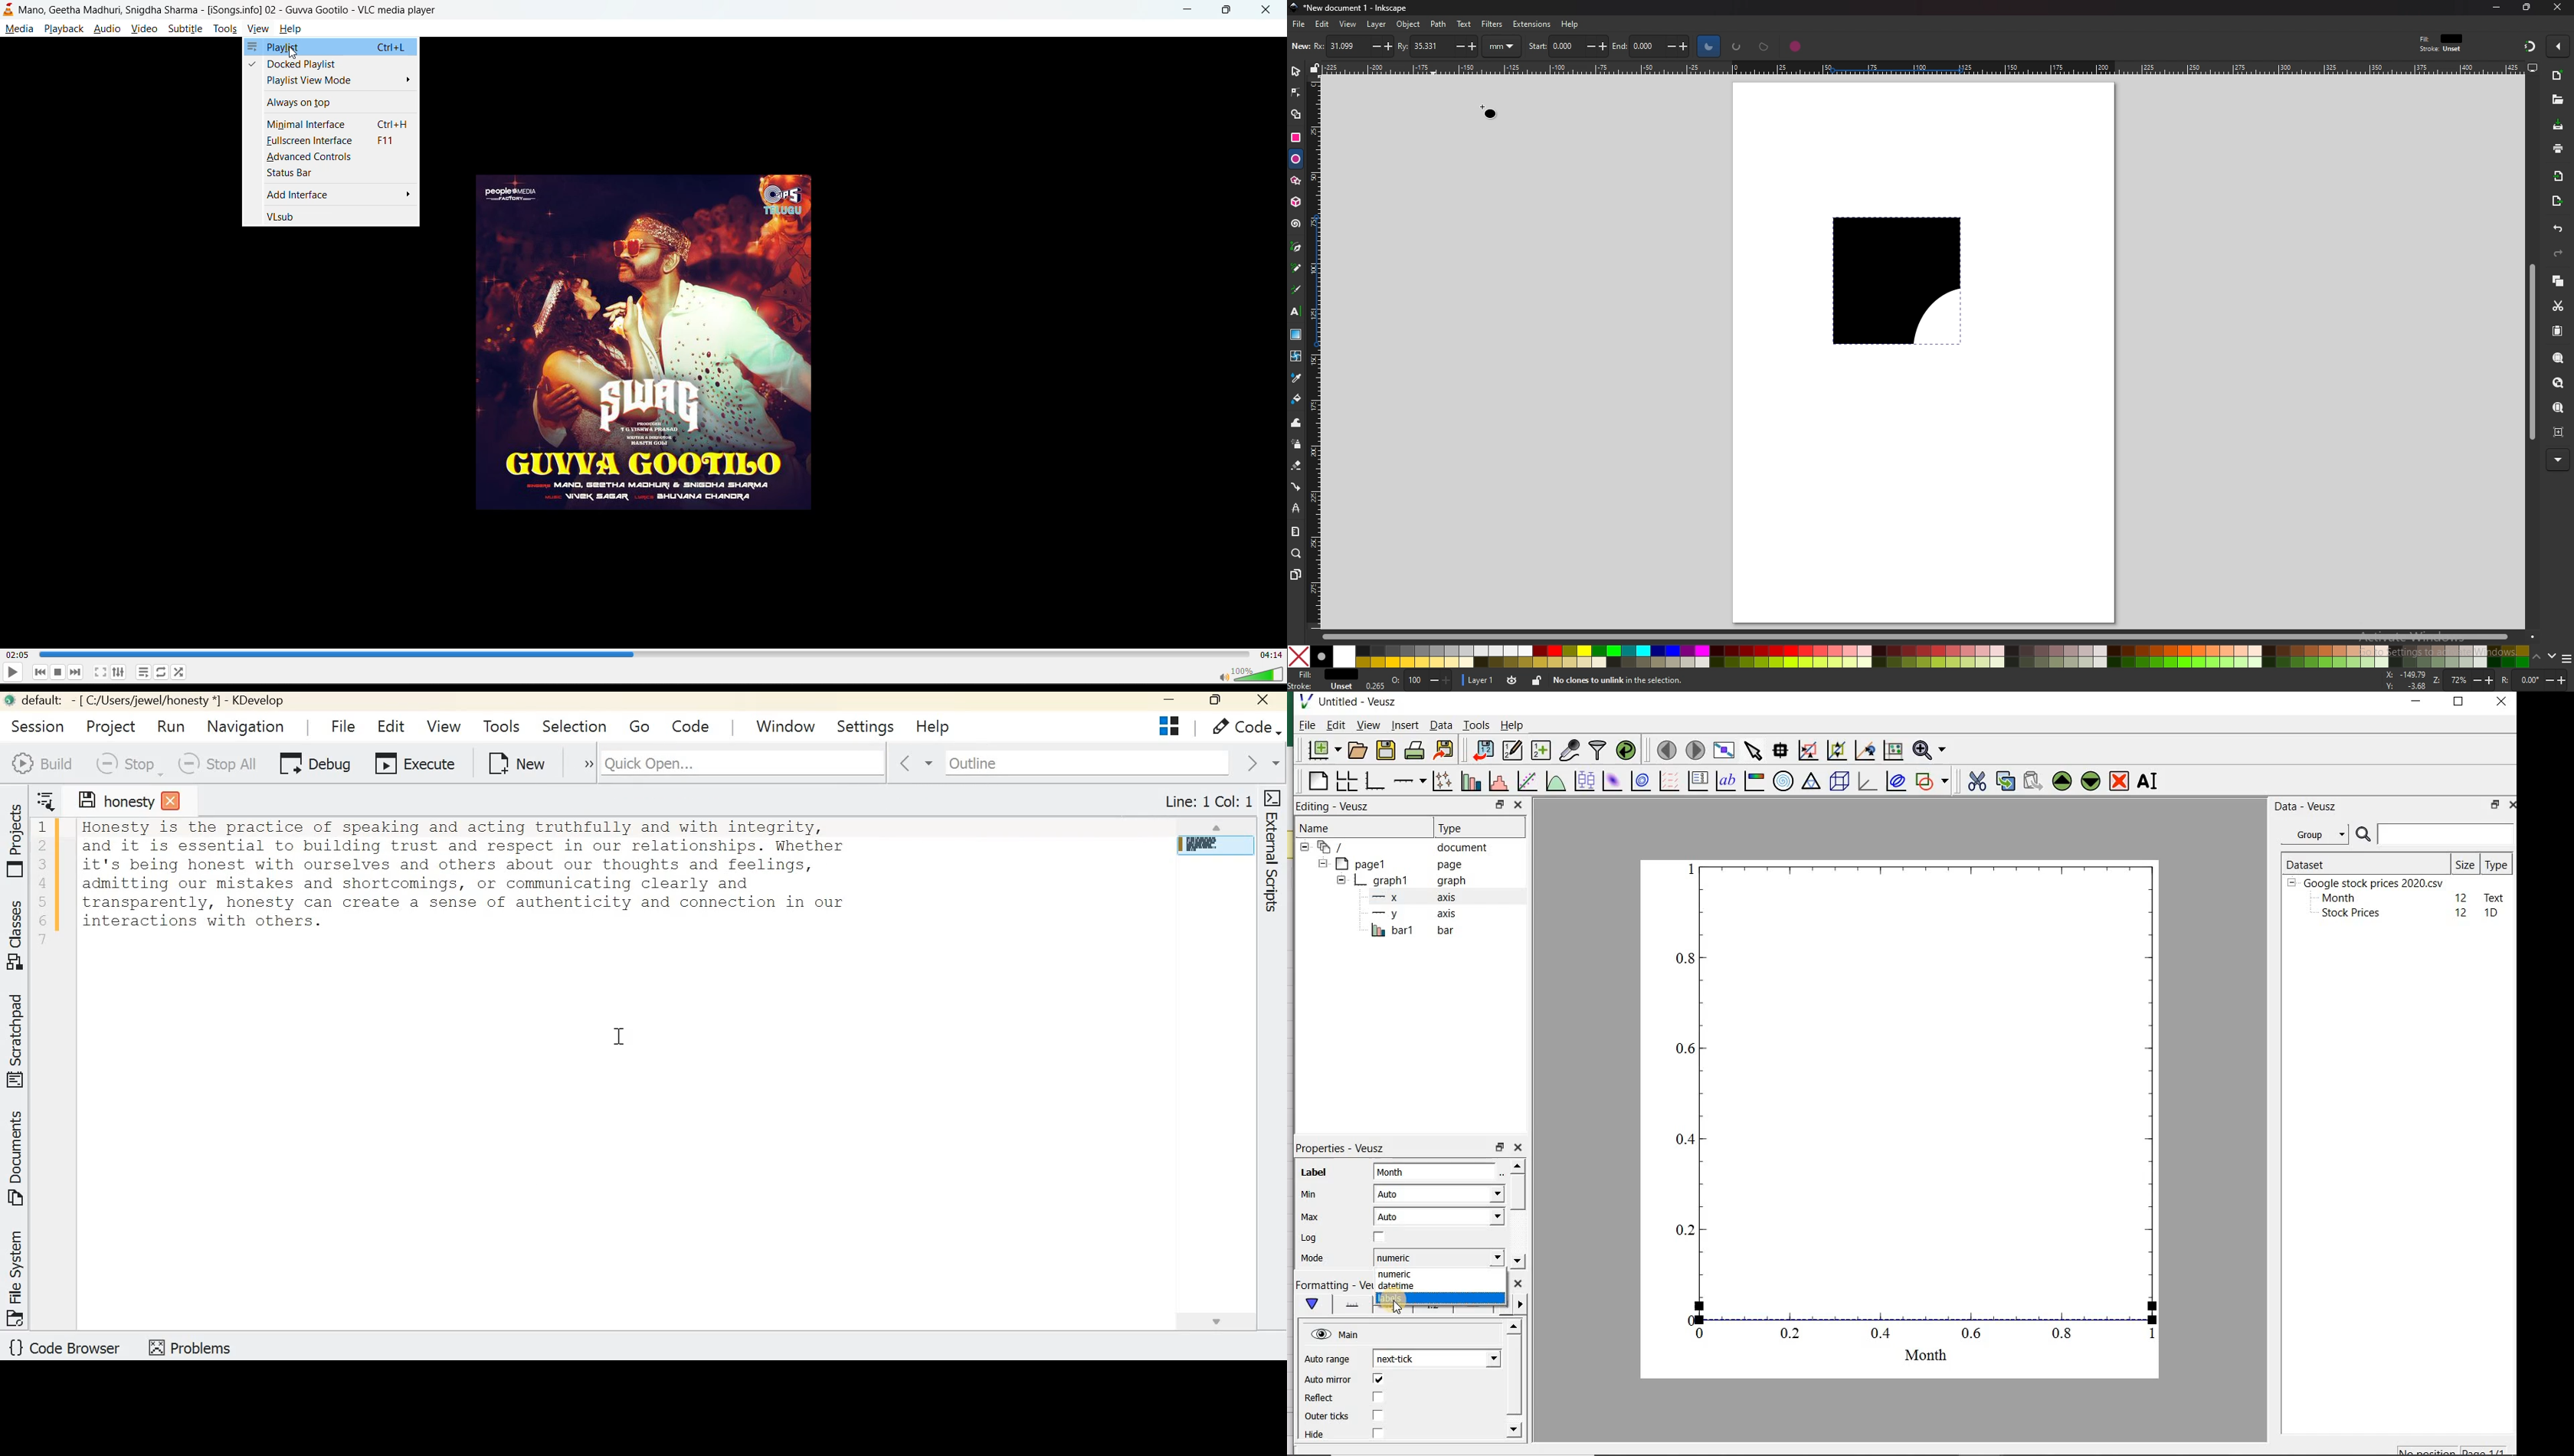 The height and width of the screenshot is (1456, 2576). What do you see at coordinates (1434, 1359) in the screenshot?
I see `next tick` at bounding box center [1434, 1359].